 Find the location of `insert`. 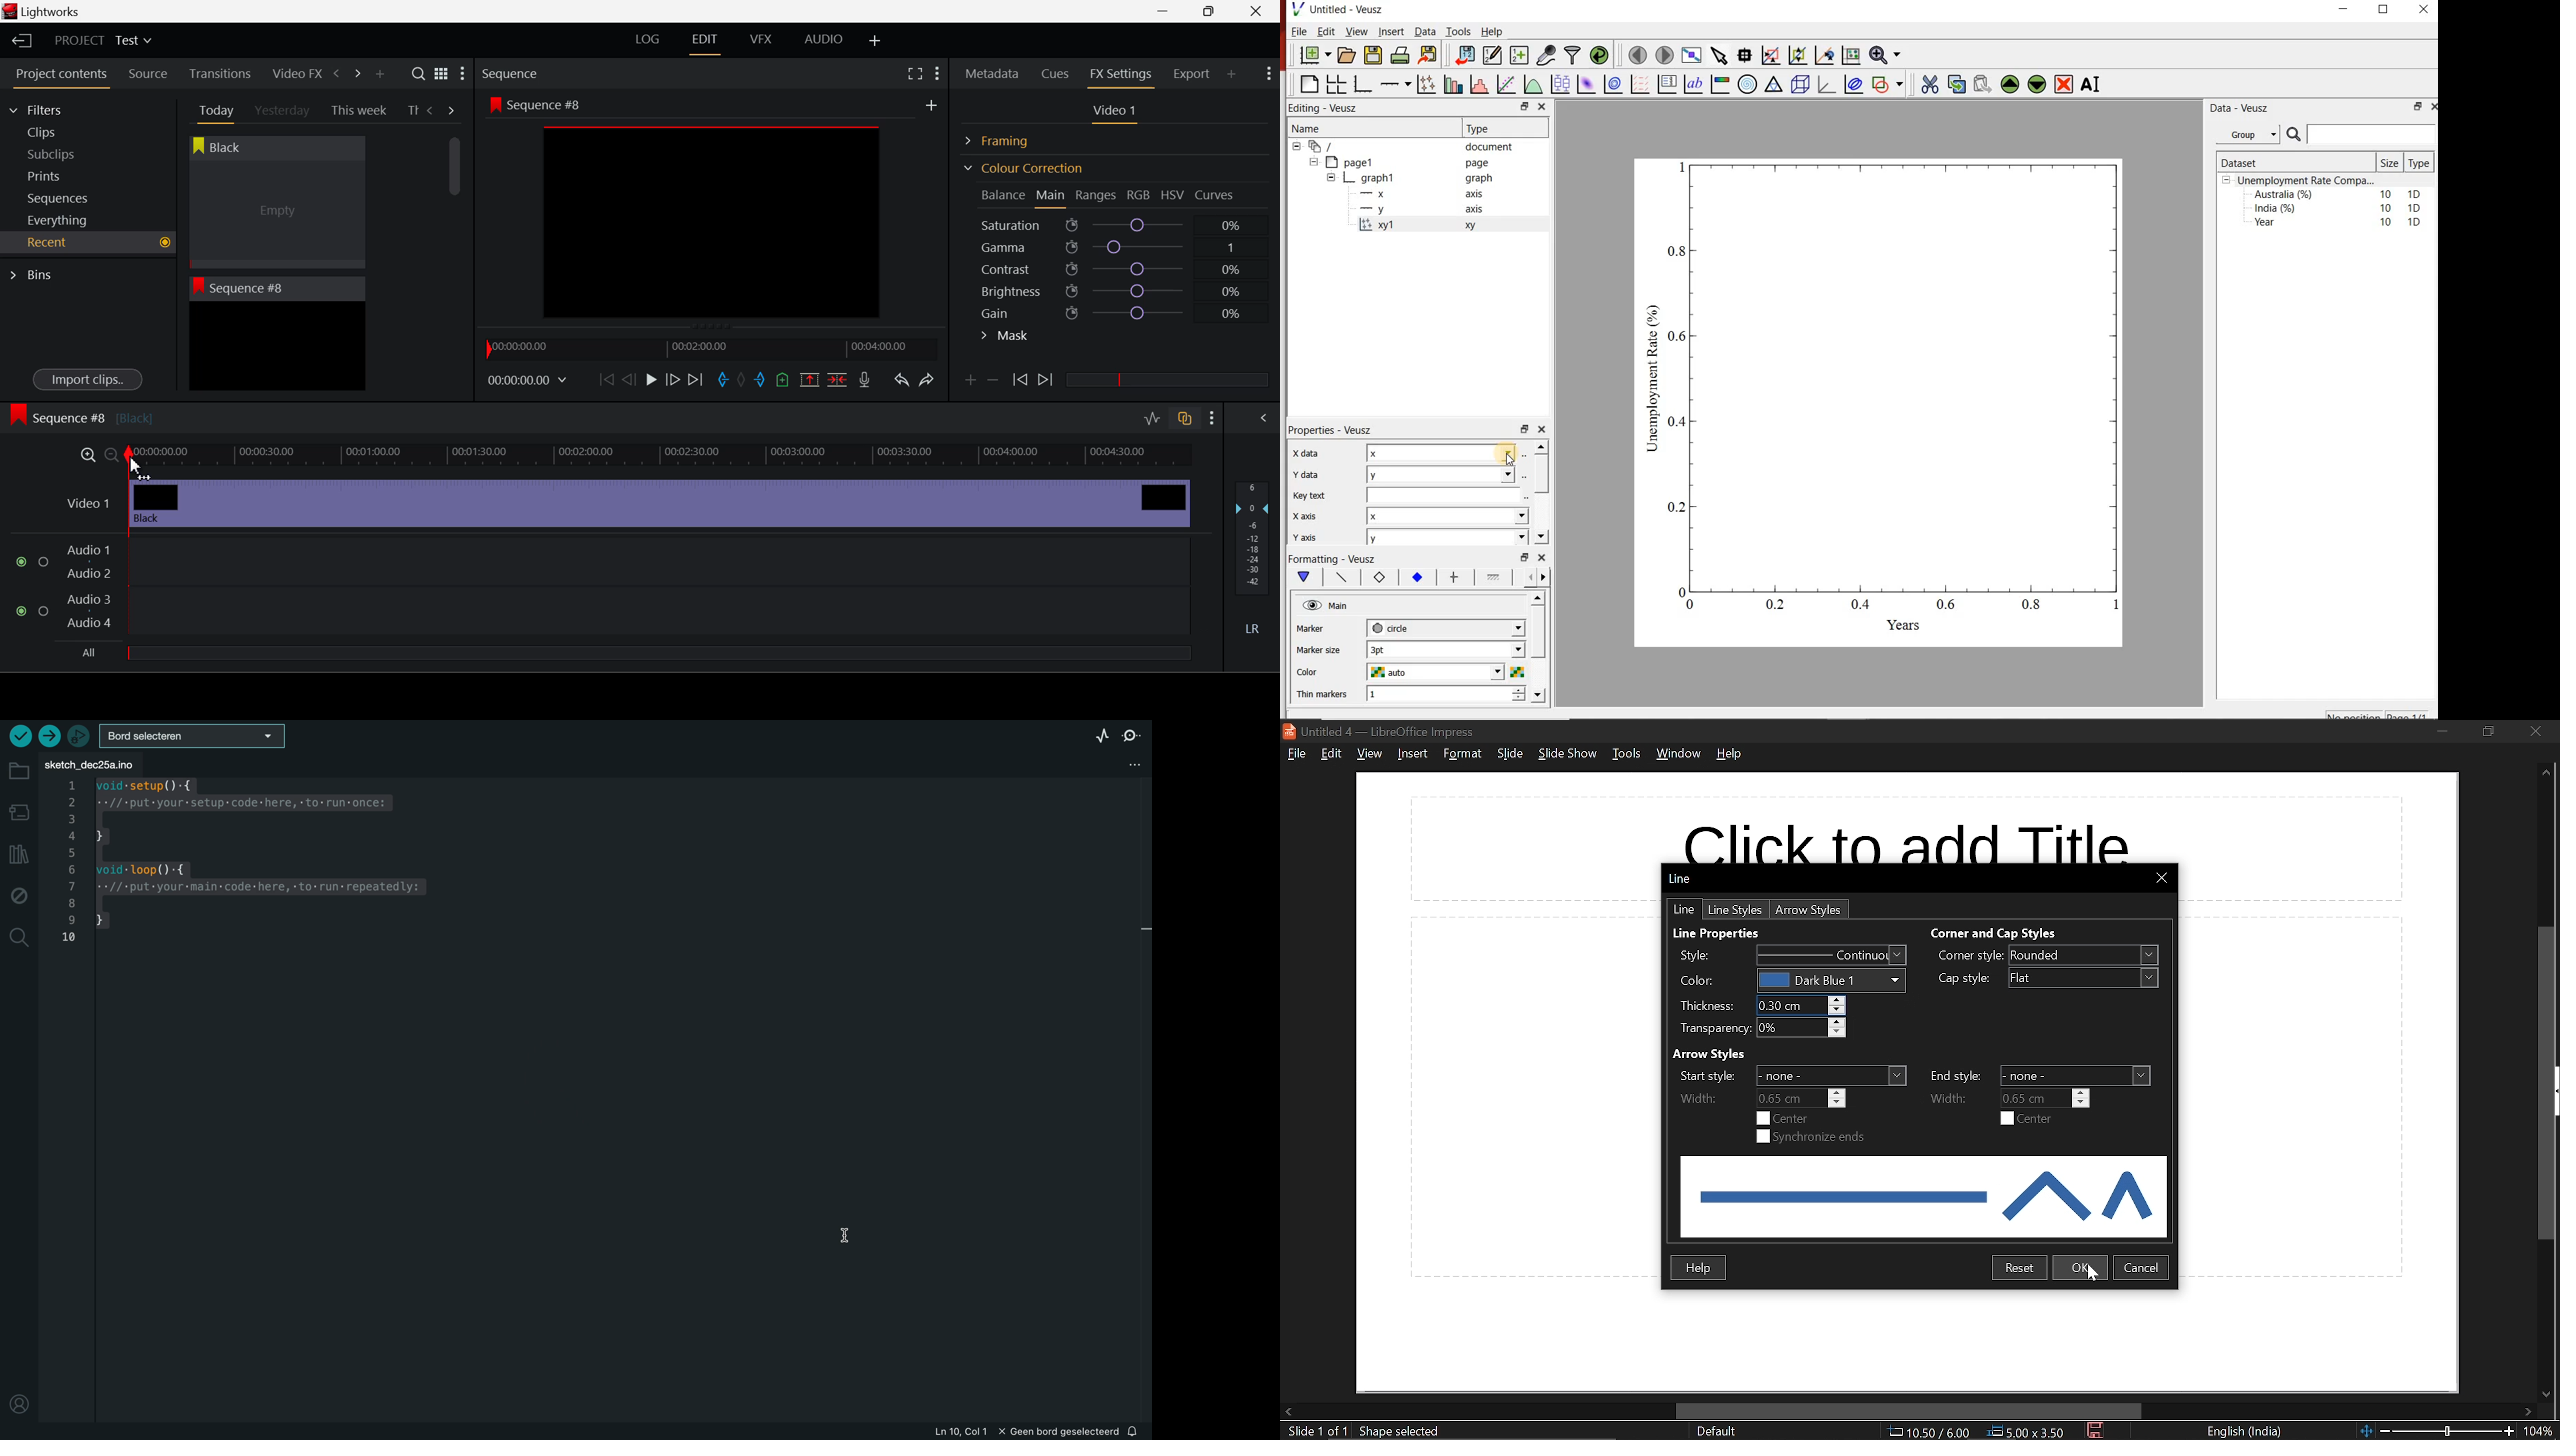

insert is located at coordinates (1411, 754).